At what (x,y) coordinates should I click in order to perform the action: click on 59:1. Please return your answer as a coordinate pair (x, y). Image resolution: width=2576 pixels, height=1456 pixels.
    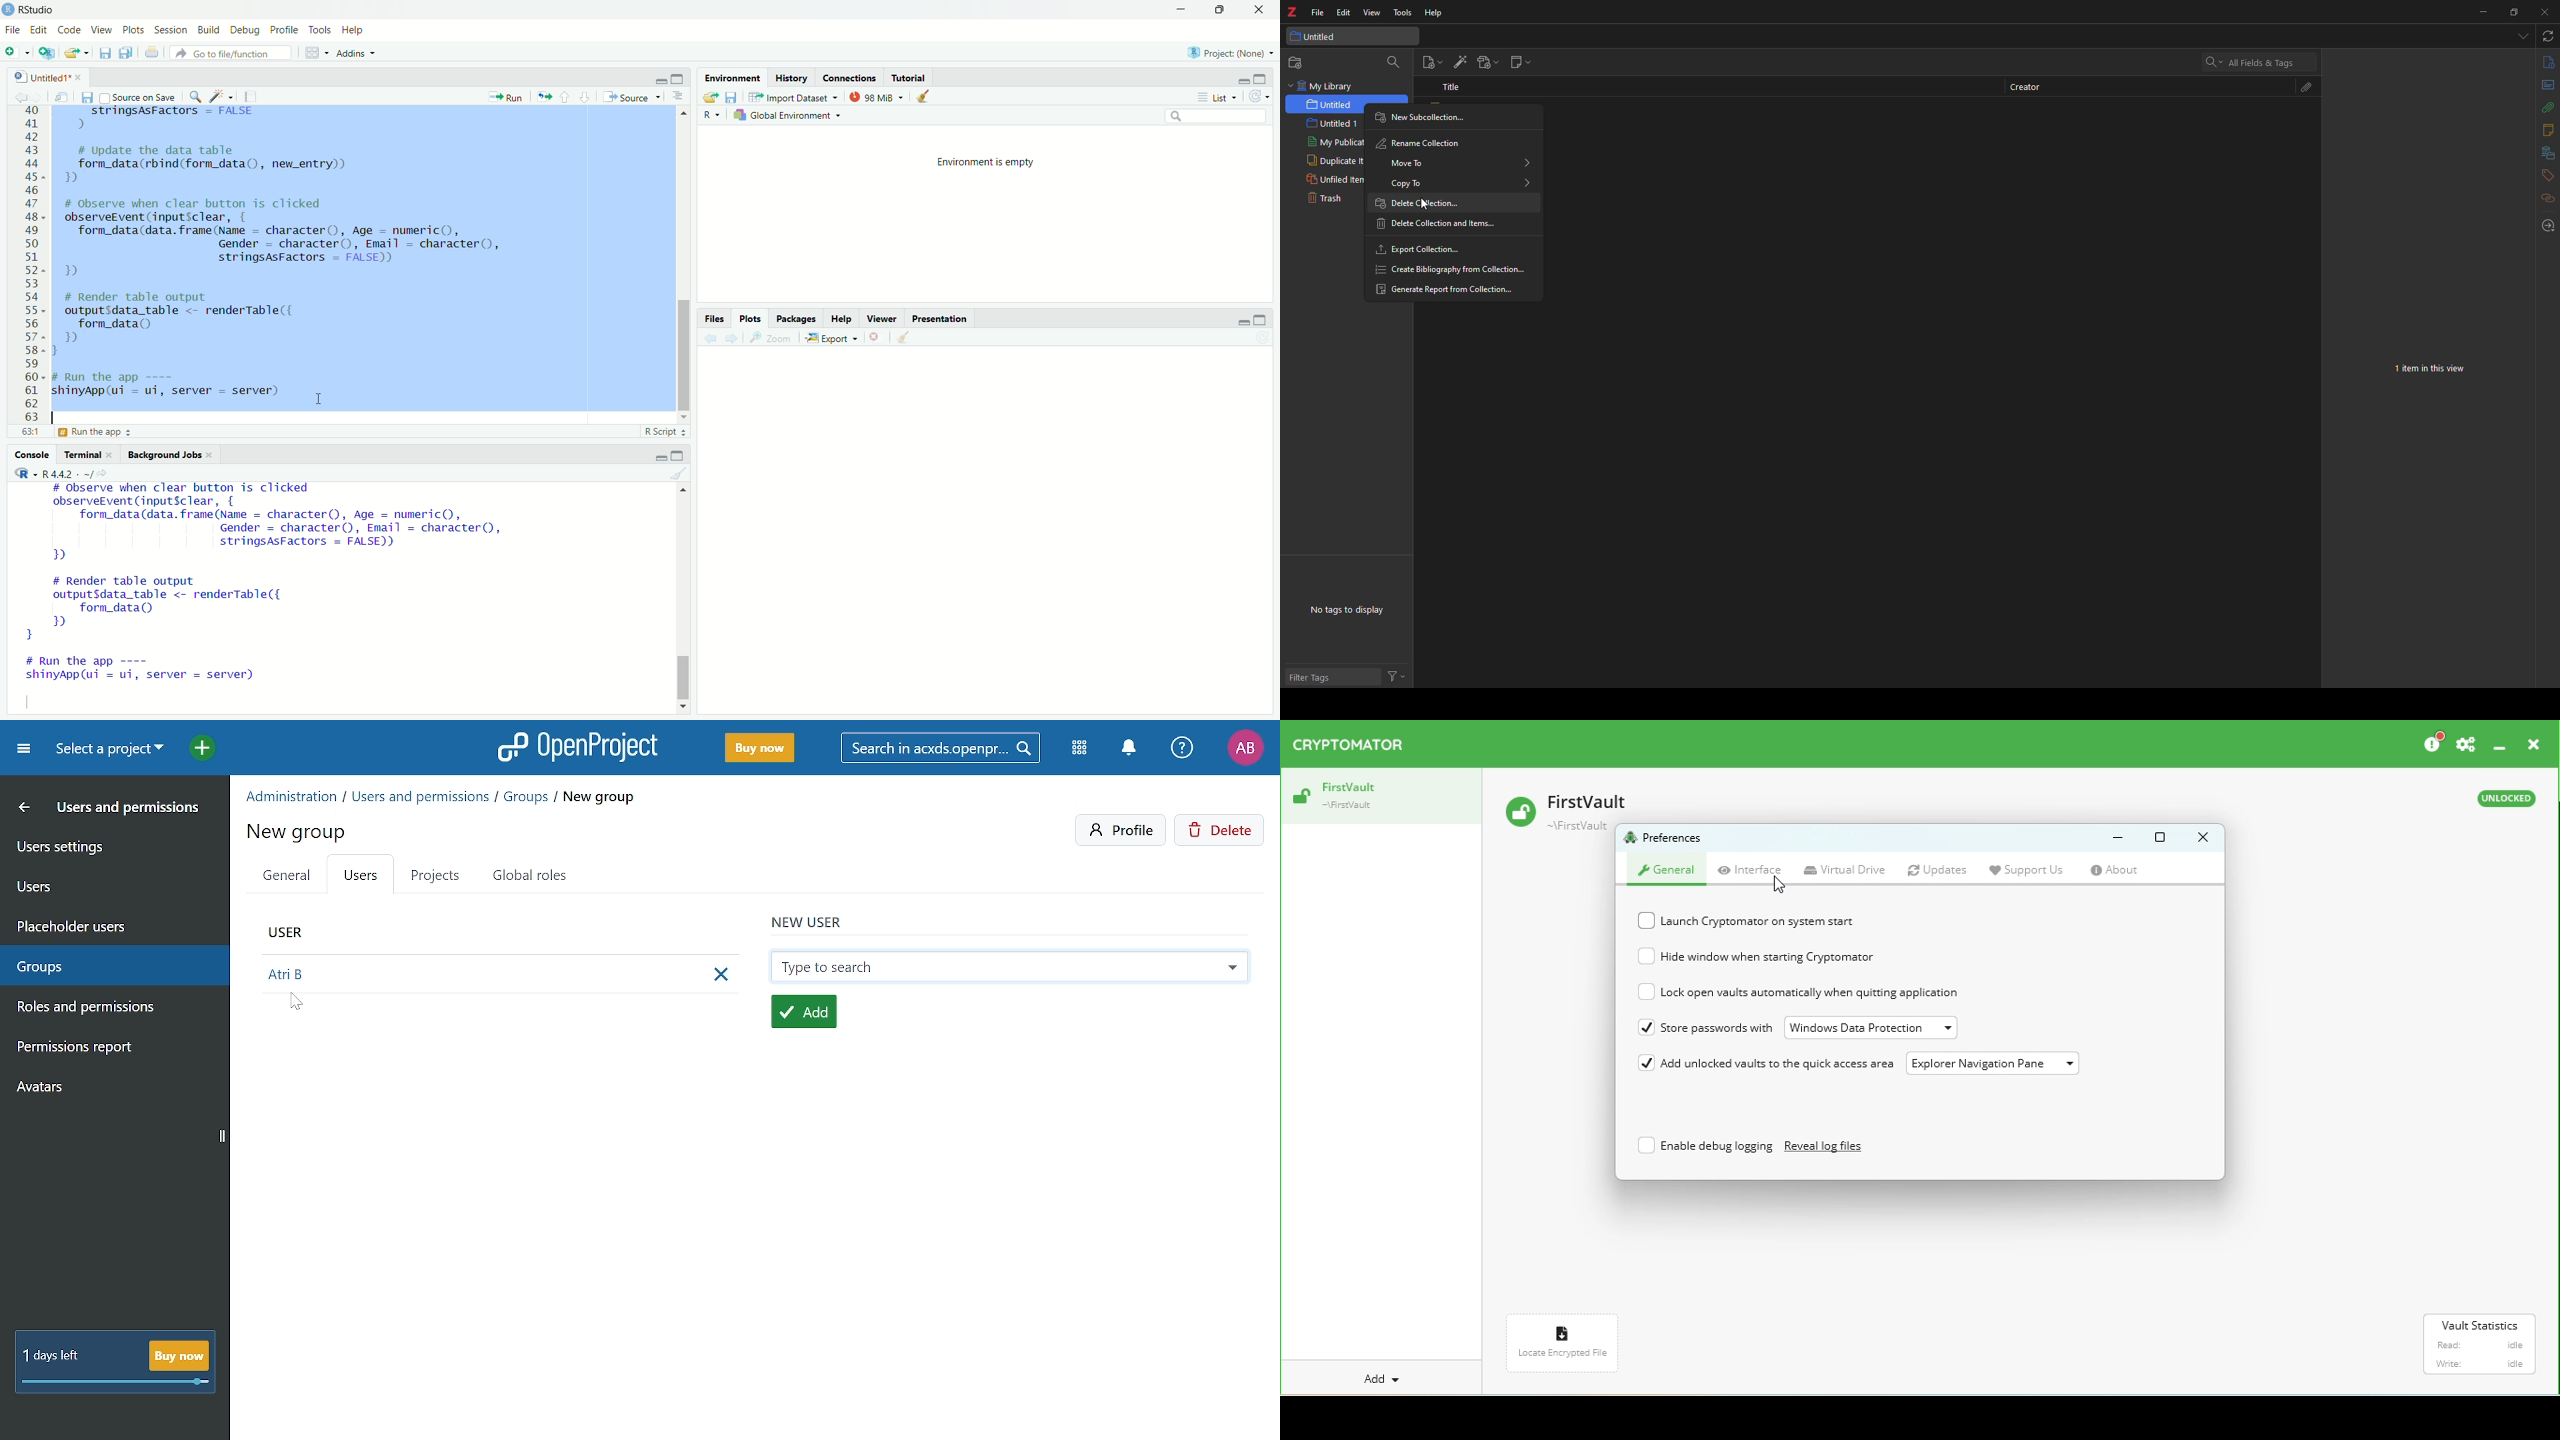
    Looking at the image, I should click on (29, 434).